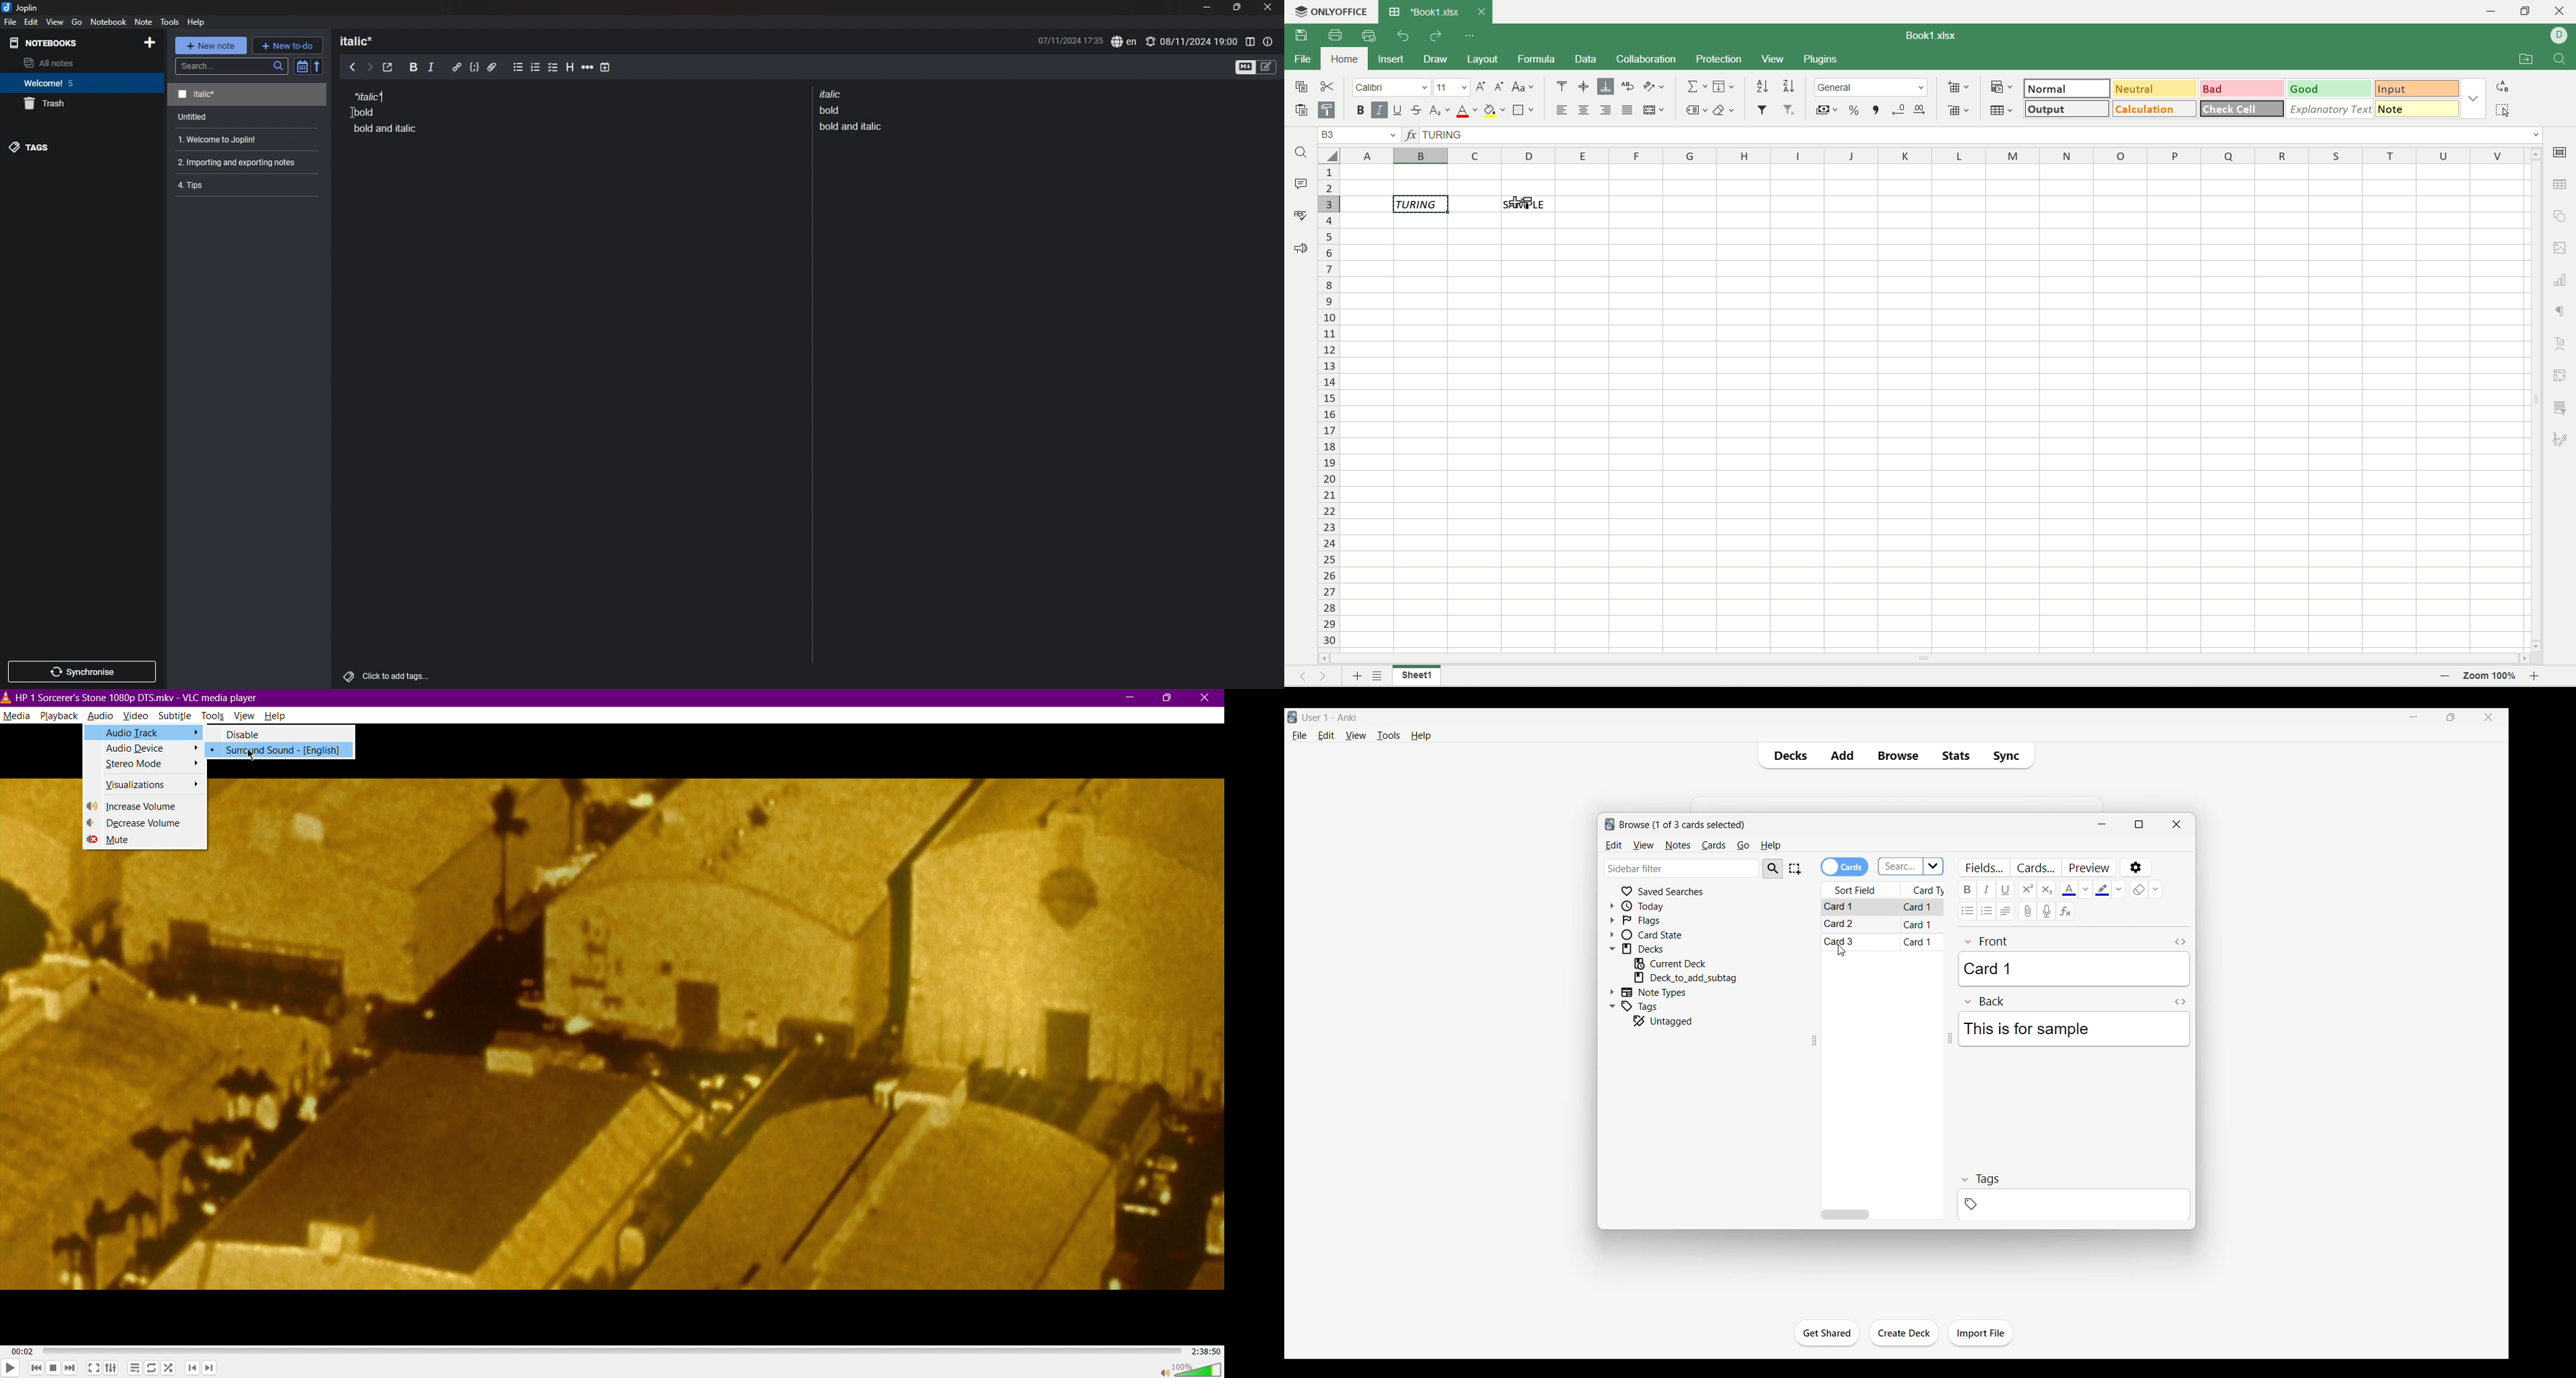 This screenshot has height=1400, width=2576. What do you see at coordinates (2536, 679) in the screenshot?
I see `zoom in` at bounding box center [2536, 679].